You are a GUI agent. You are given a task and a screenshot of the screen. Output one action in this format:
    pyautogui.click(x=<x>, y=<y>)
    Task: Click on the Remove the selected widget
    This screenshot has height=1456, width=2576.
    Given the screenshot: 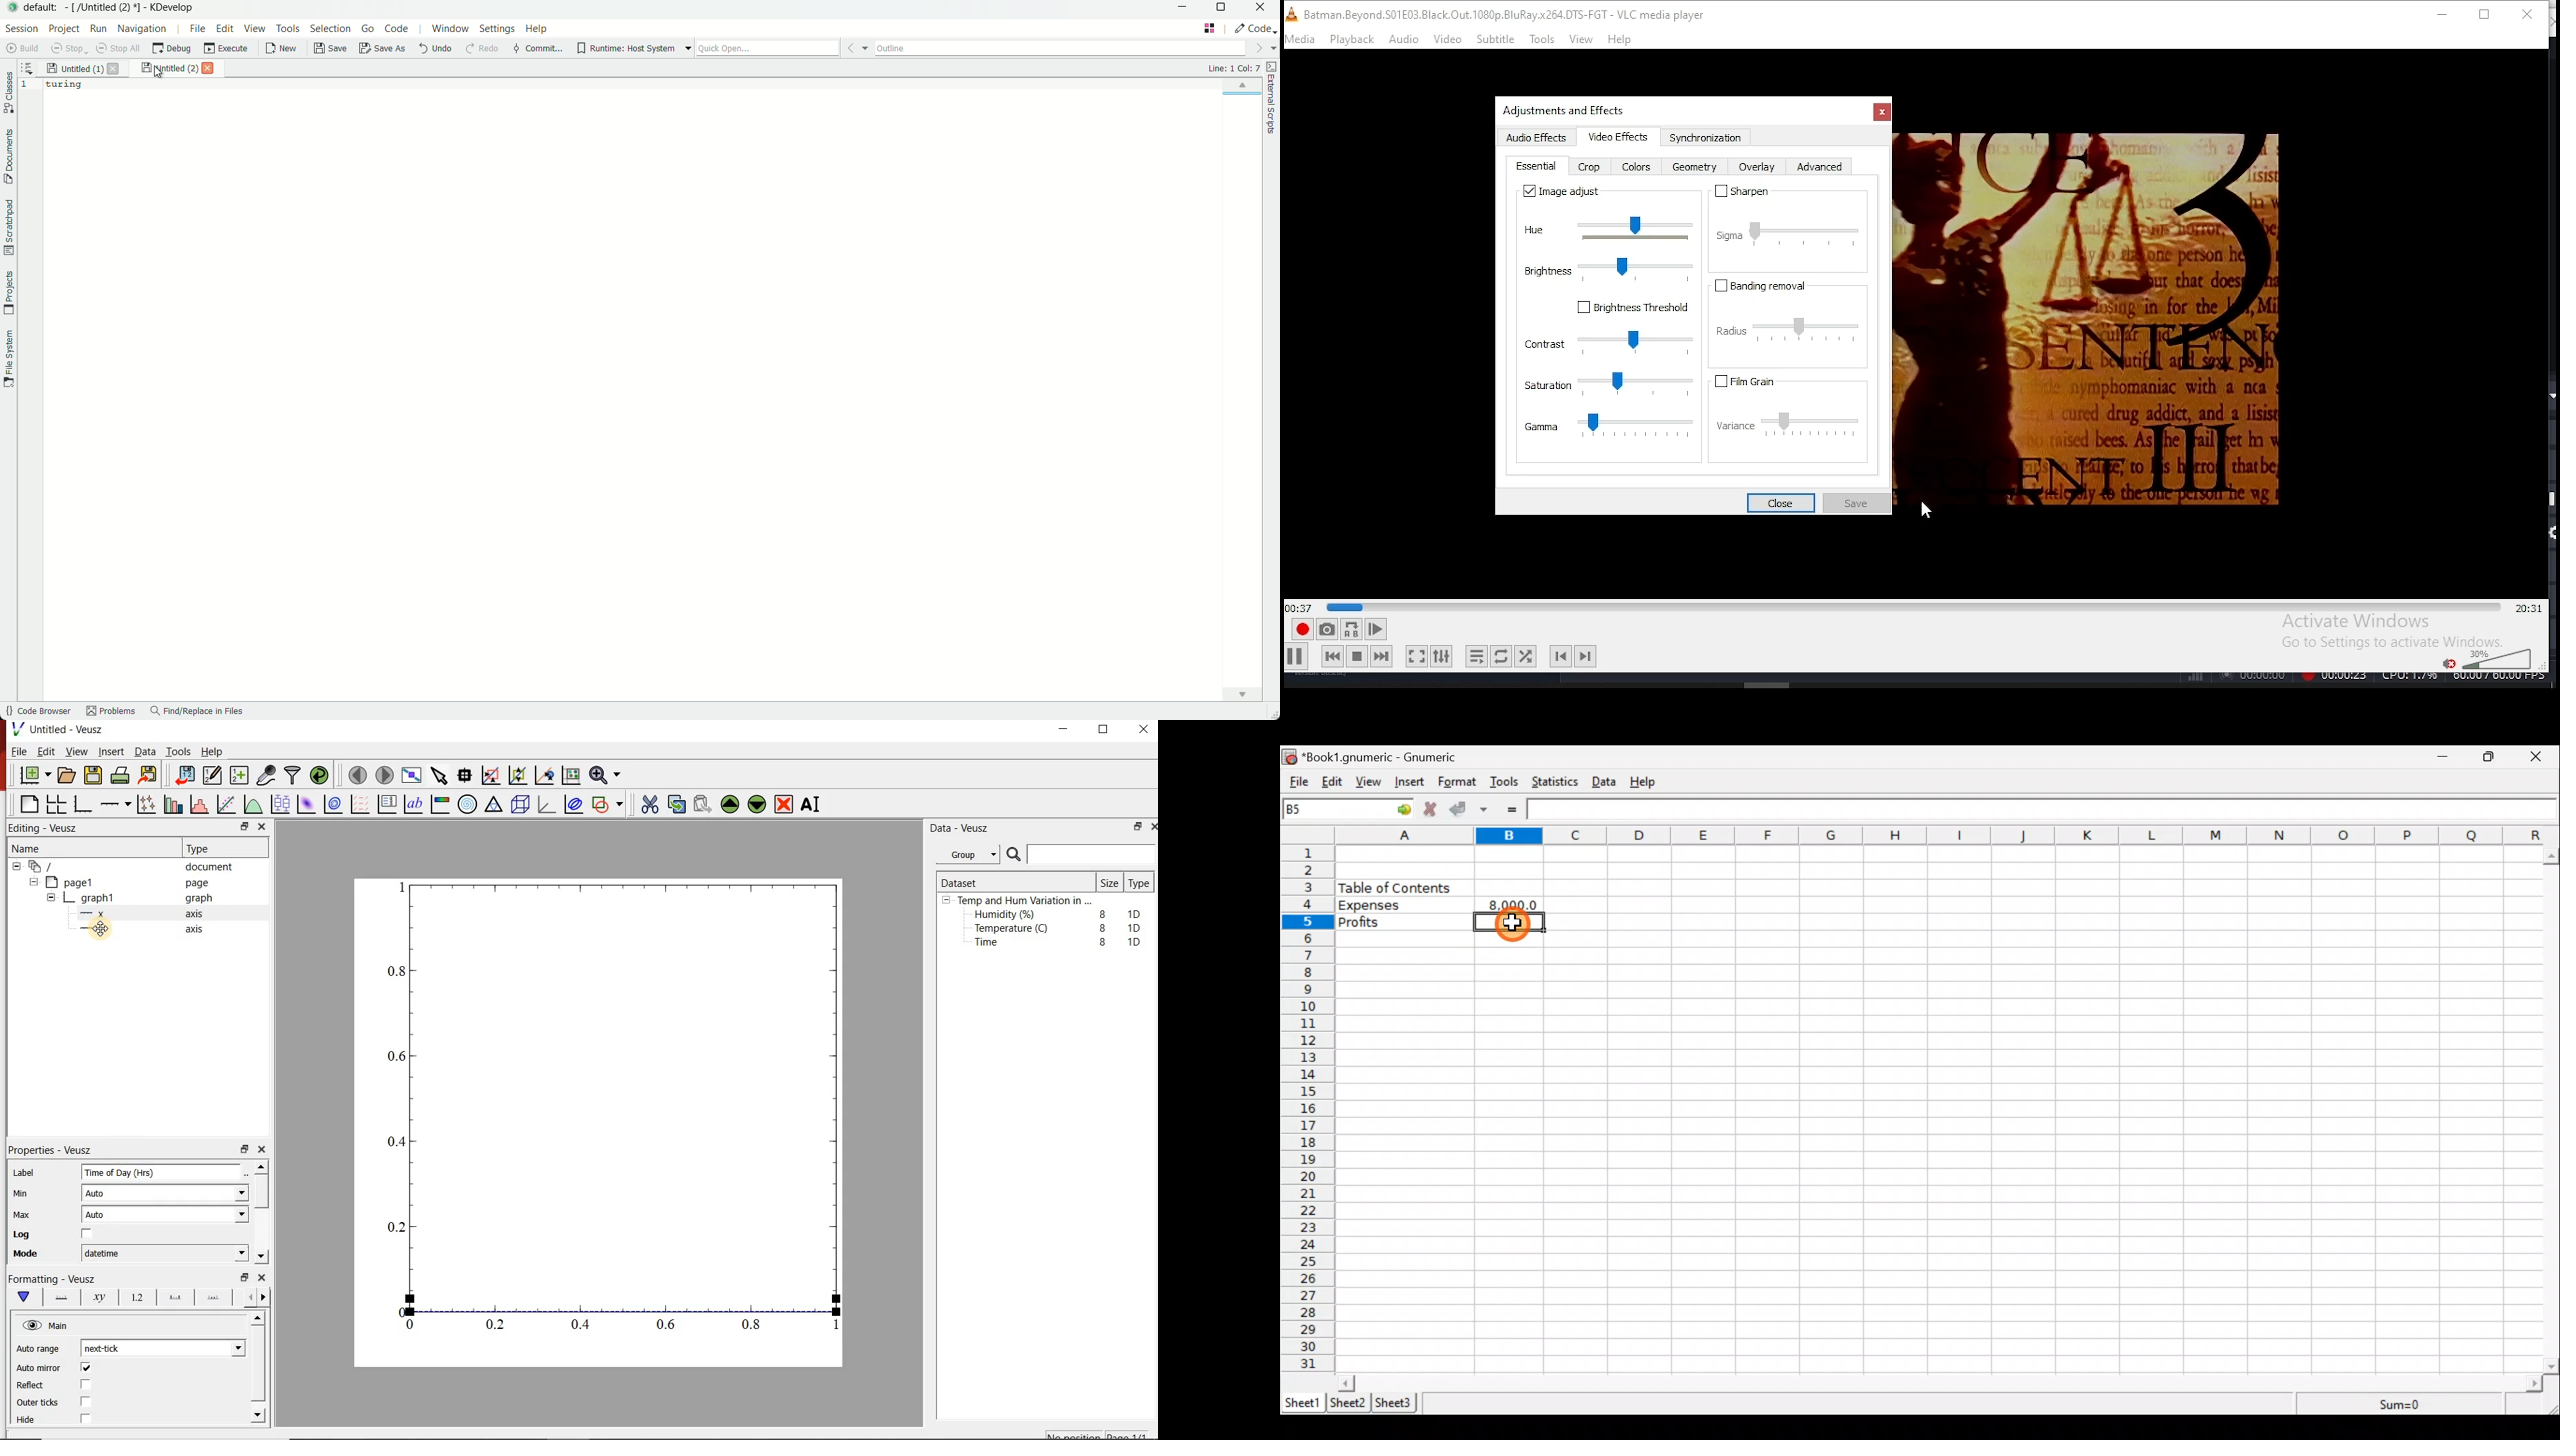 What is the action you would take?
    pyautogui.click(x=786, y=804)
    